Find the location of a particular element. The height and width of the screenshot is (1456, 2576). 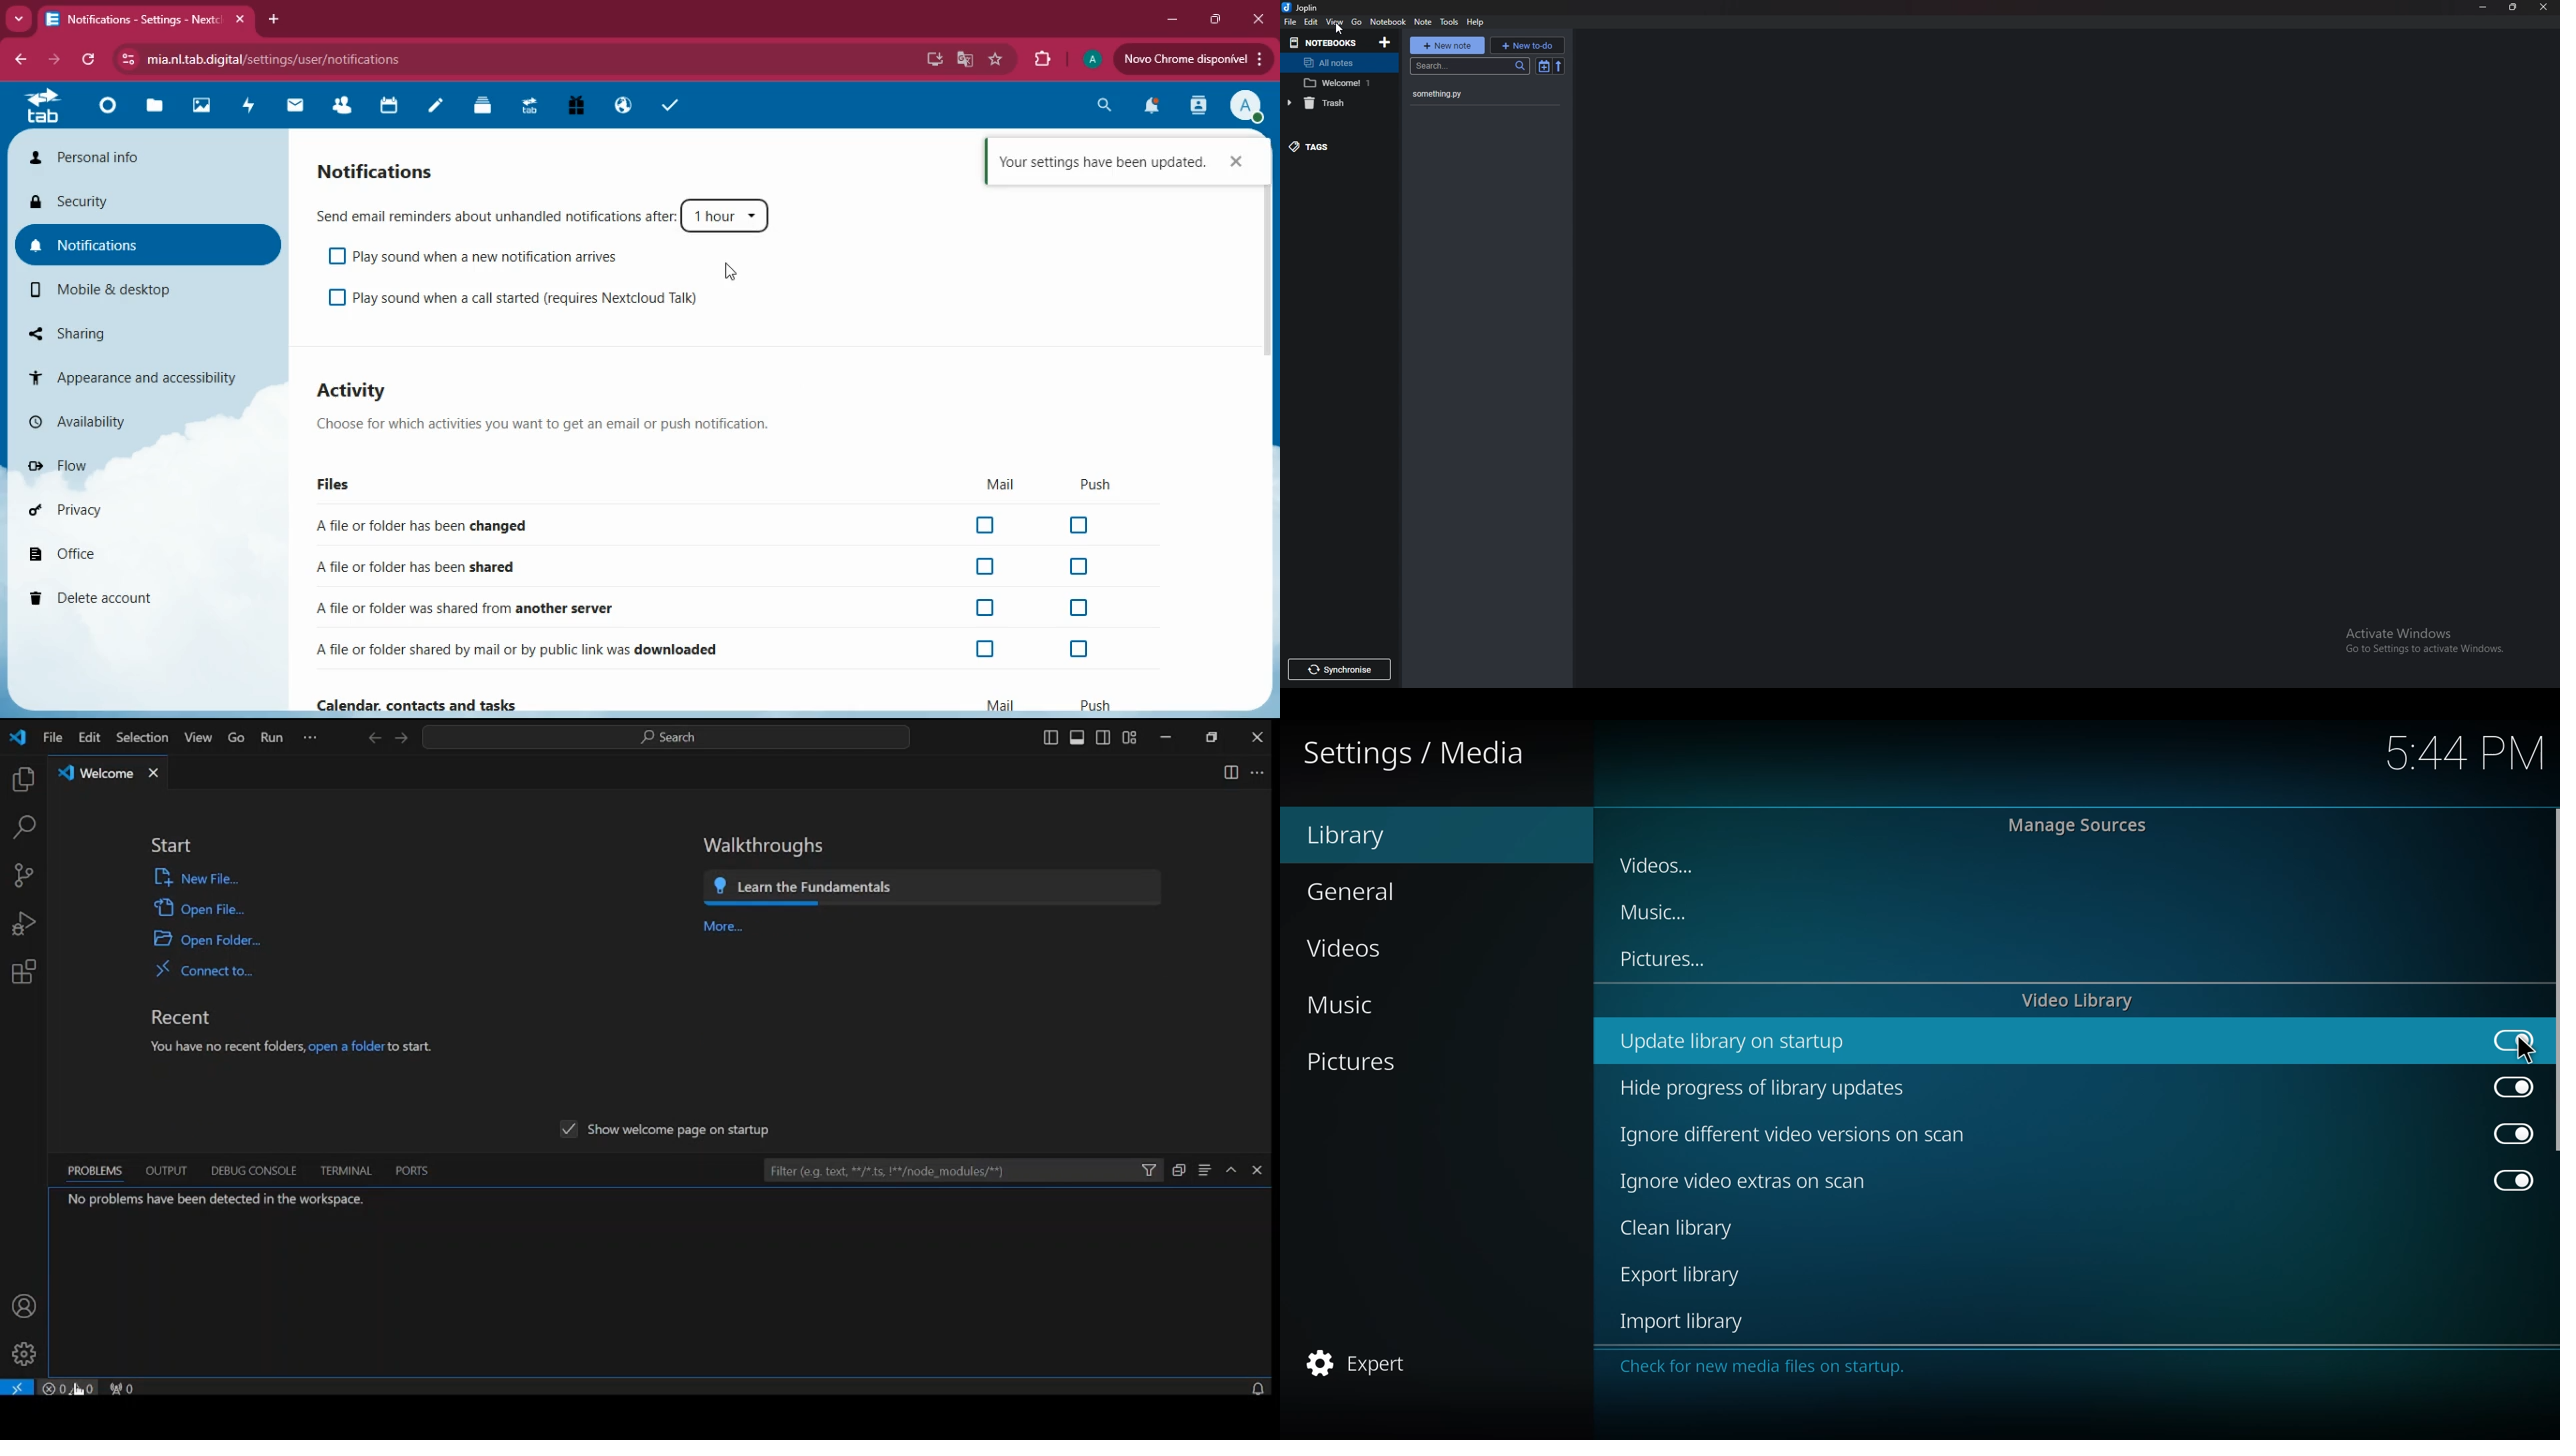

search is located at coordinates (1105, 103).